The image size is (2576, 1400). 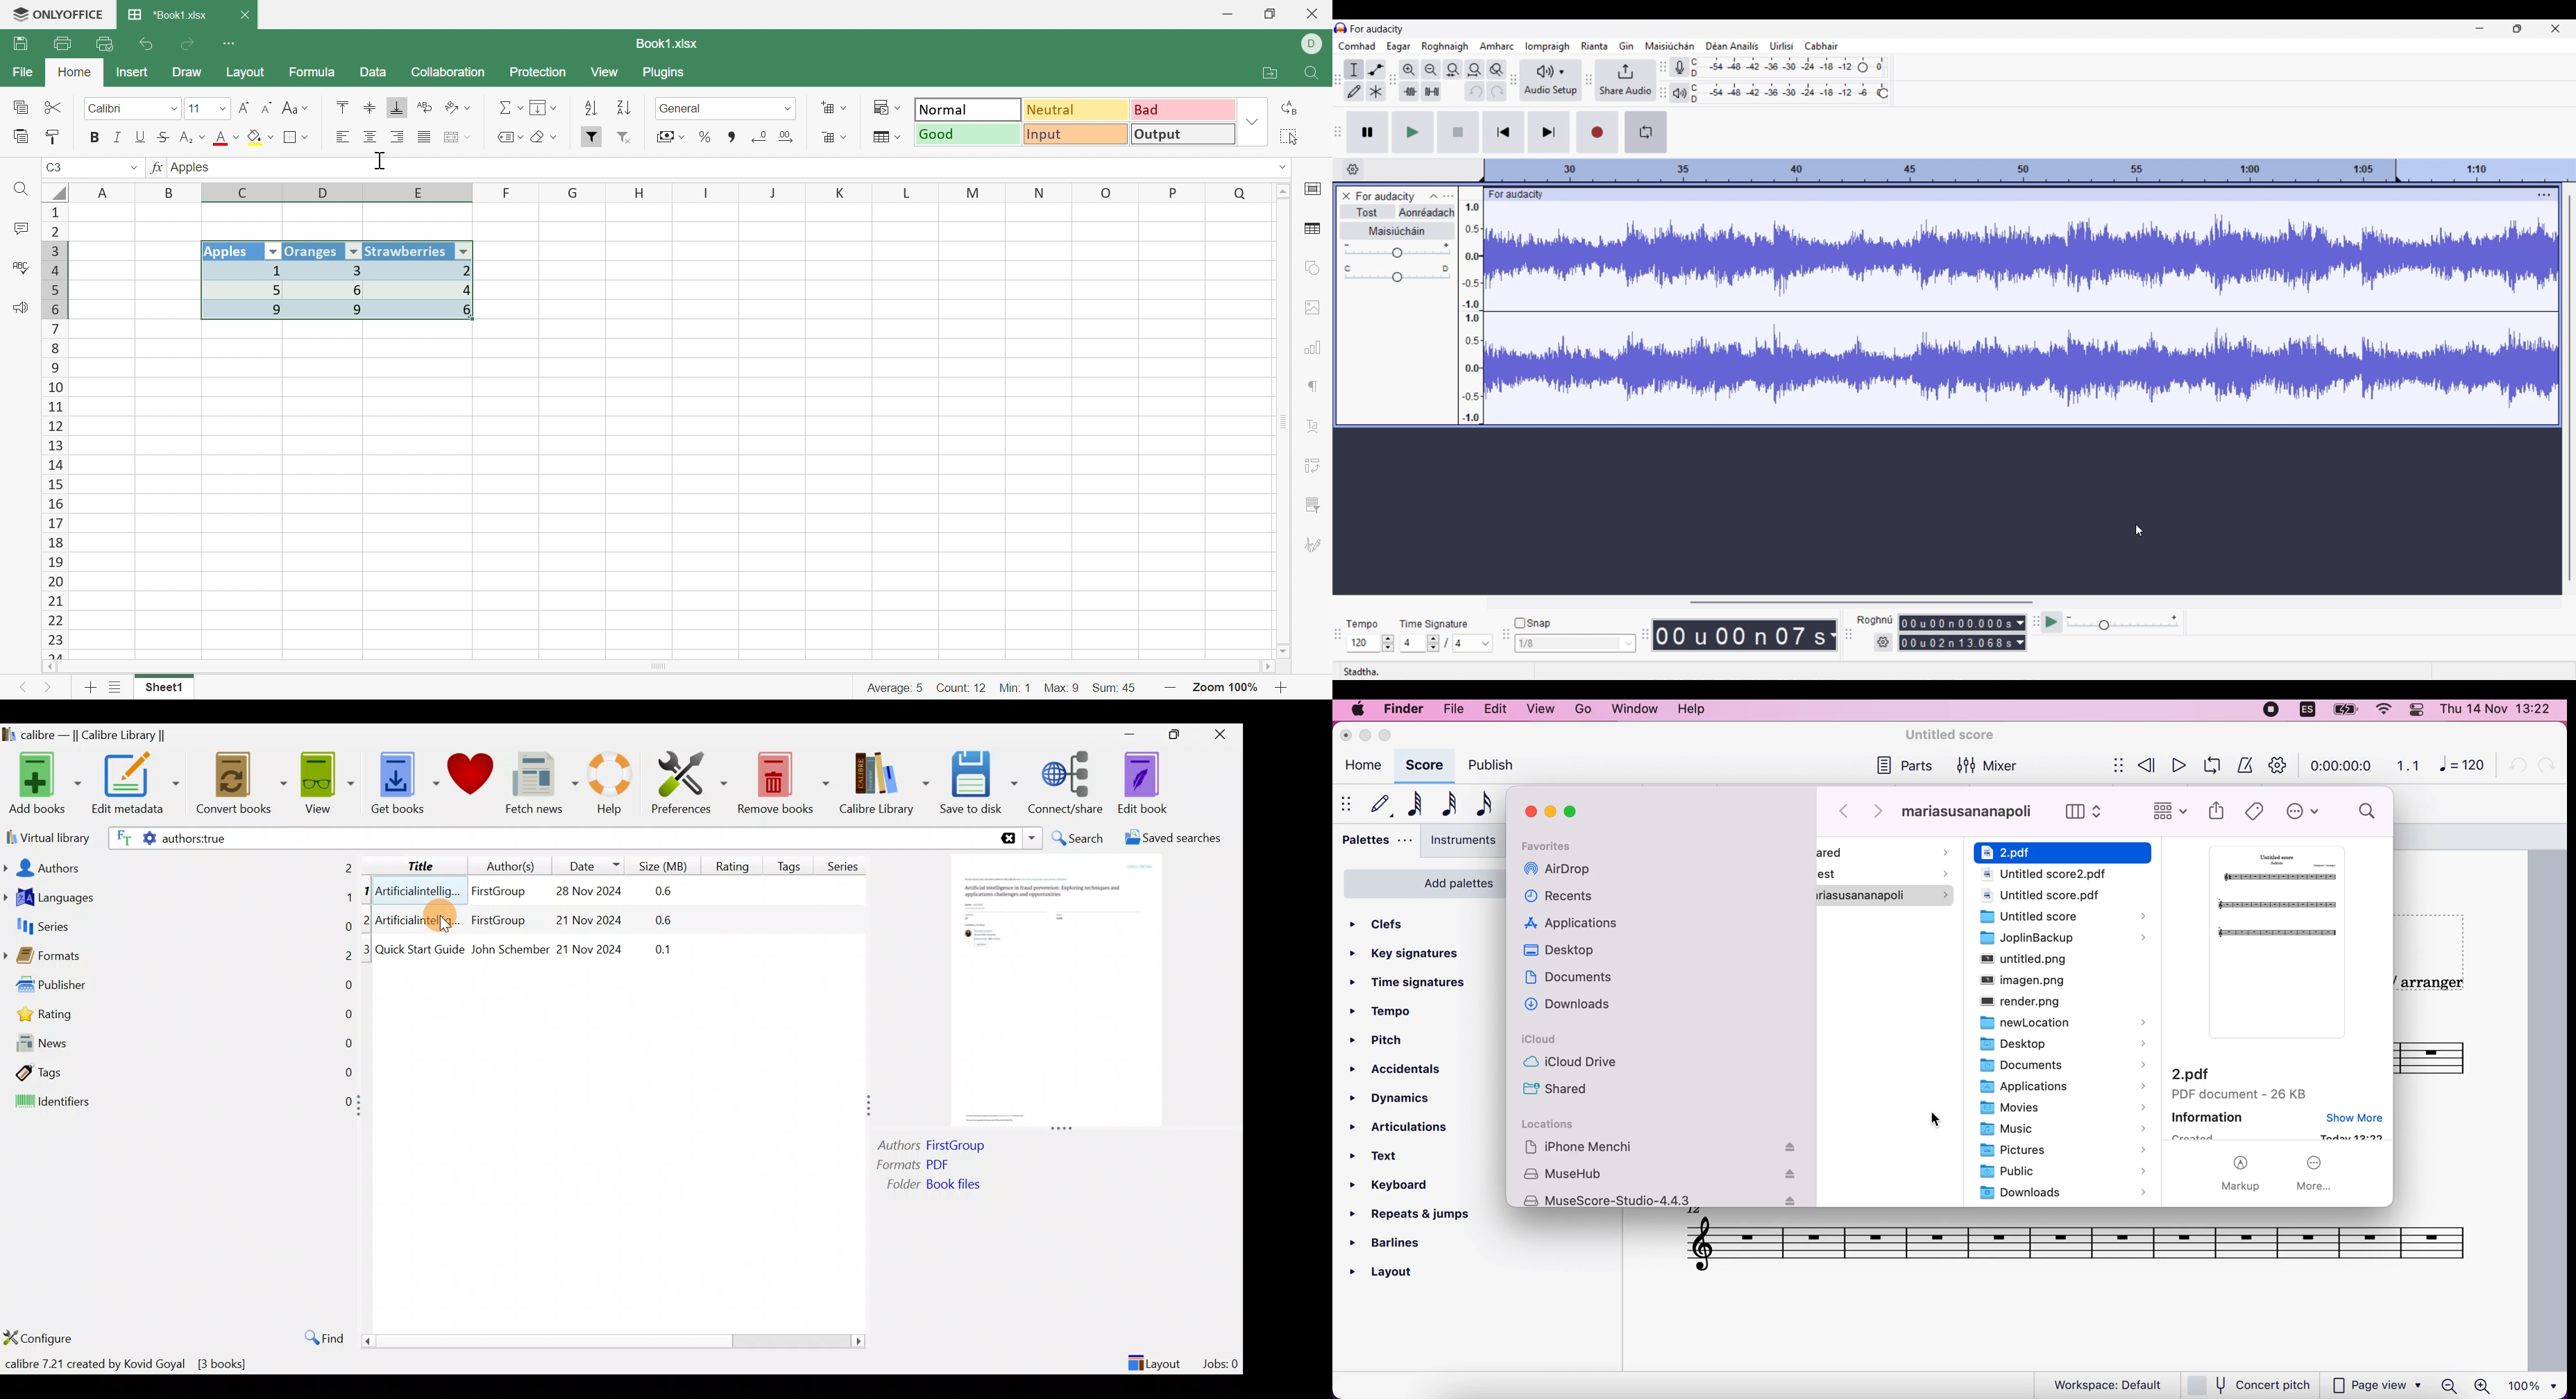 I want to click on recents, so click(x=1563, y=899).